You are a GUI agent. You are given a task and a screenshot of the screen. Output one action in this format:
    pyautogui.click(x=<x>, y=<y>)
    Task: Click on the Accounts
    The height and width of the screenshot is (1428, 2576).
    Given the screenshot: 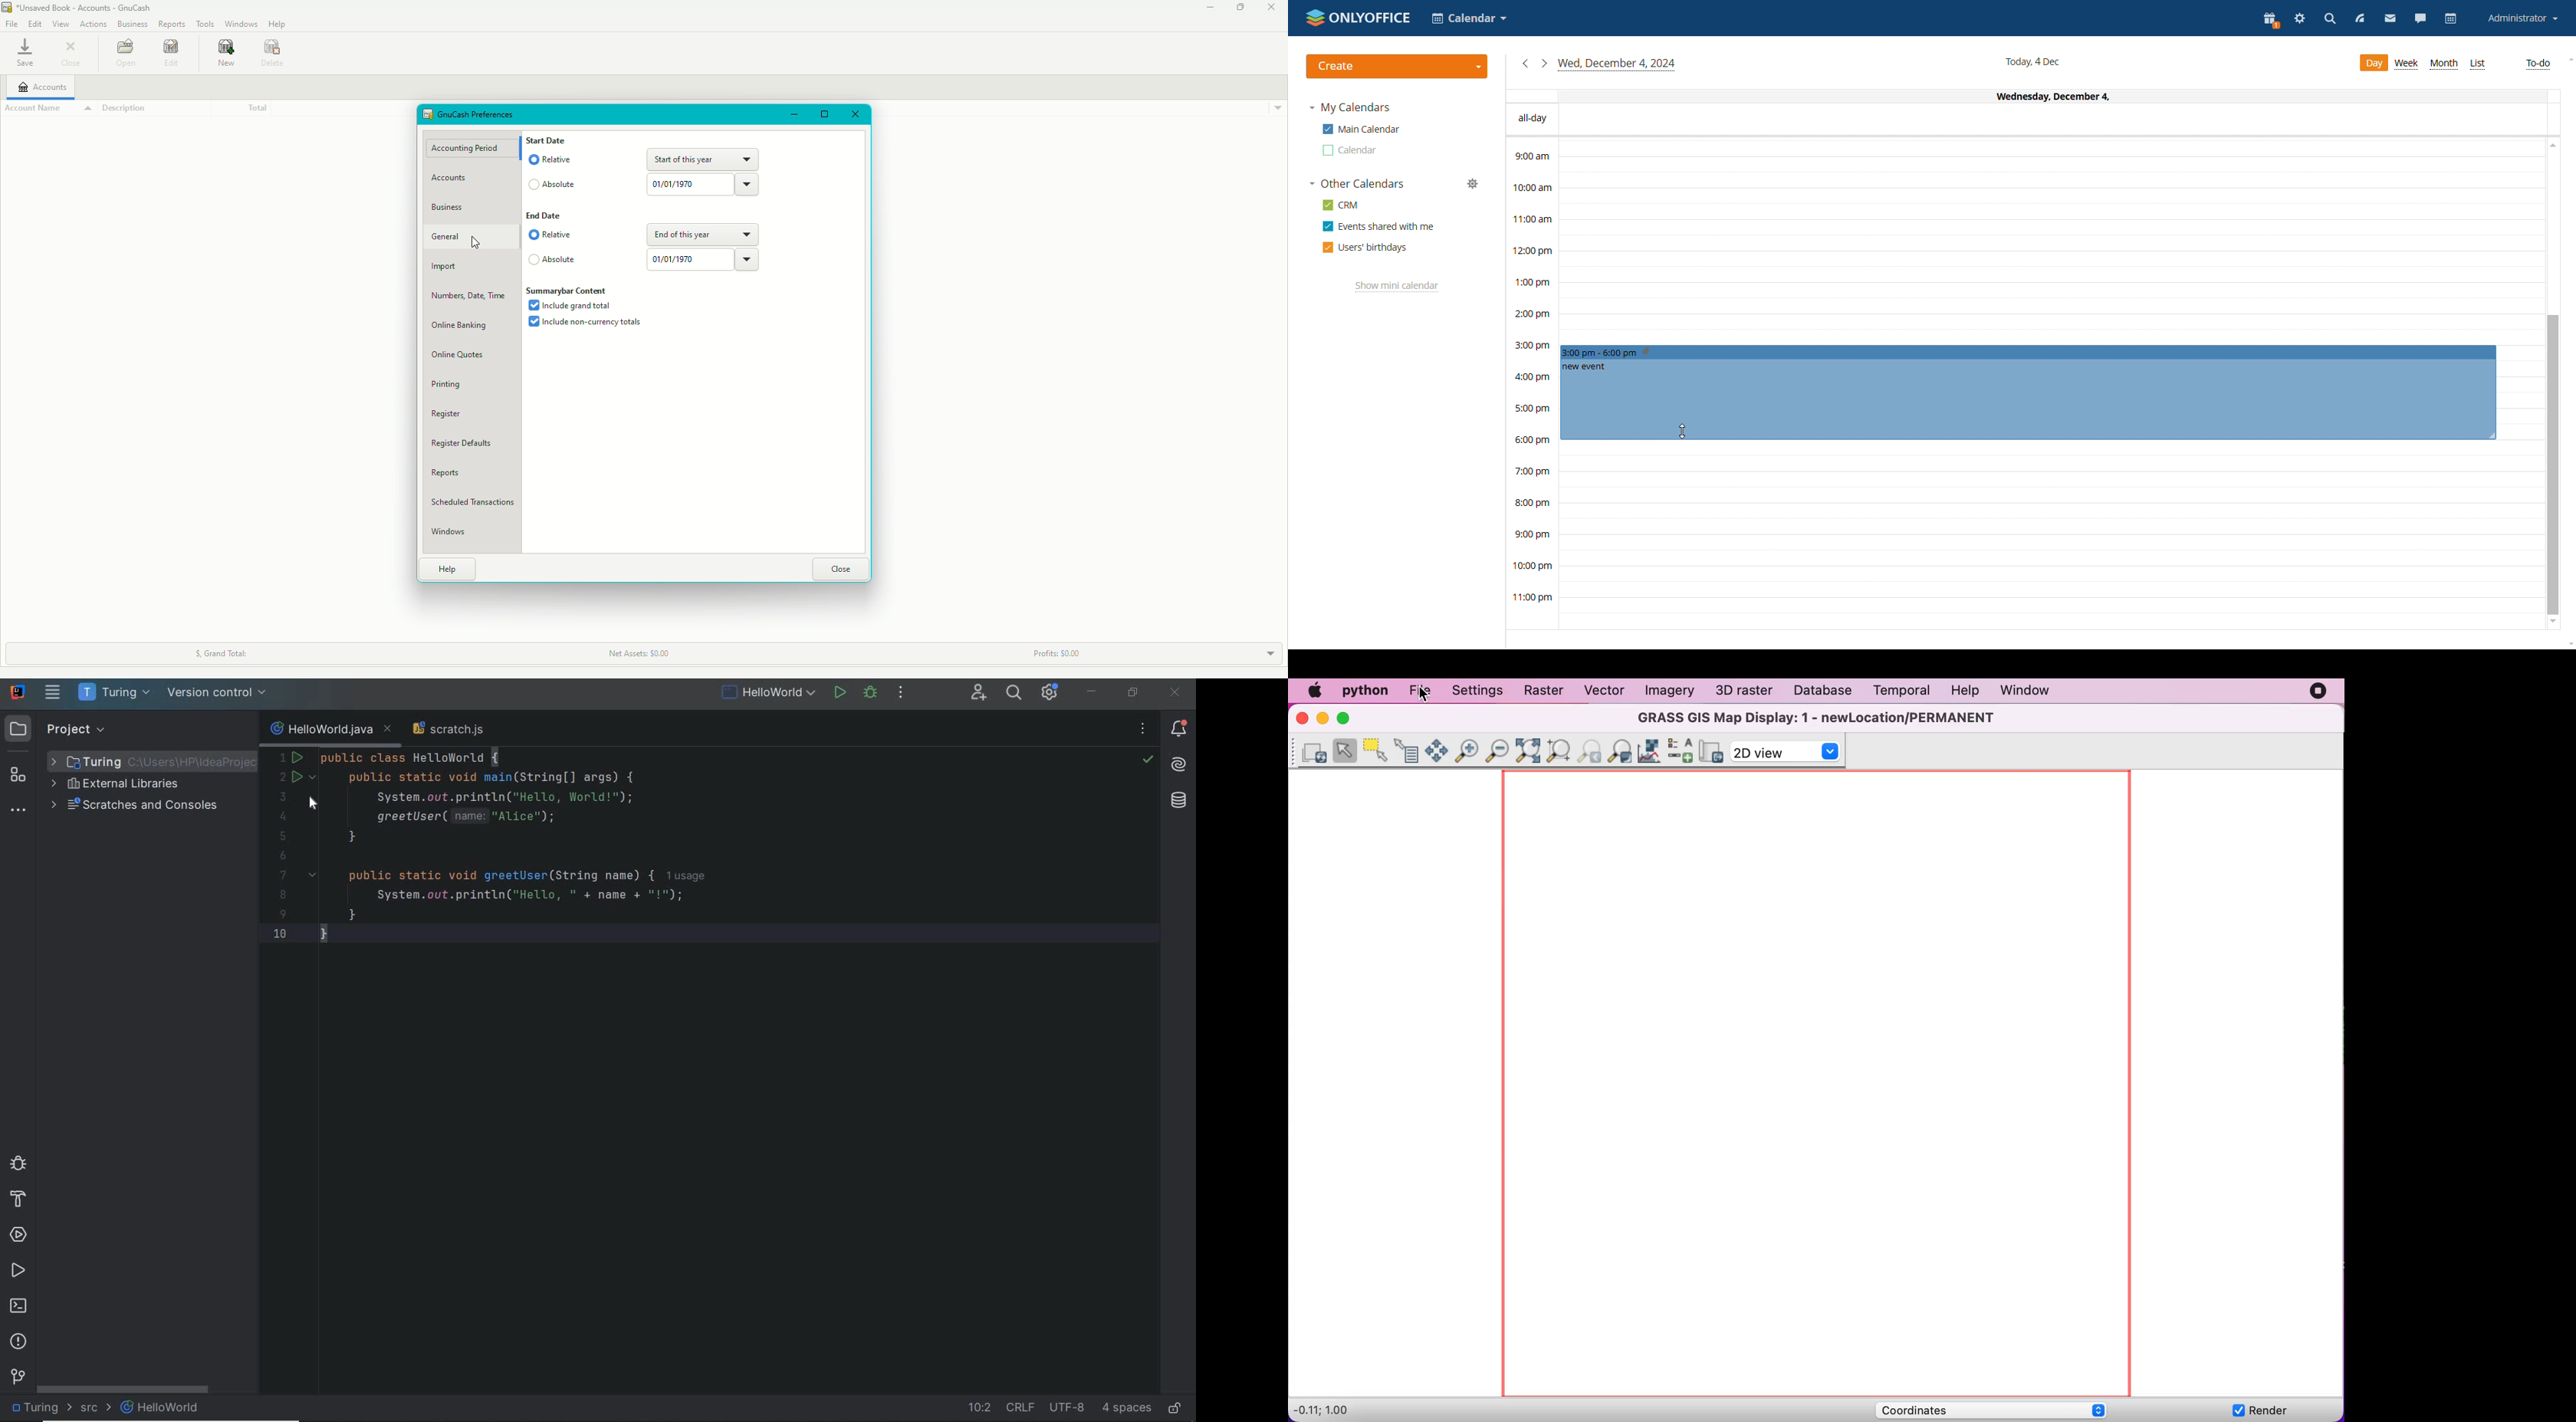 What is the action you would take?
    pyautogui.click(x=452, y=178)
    